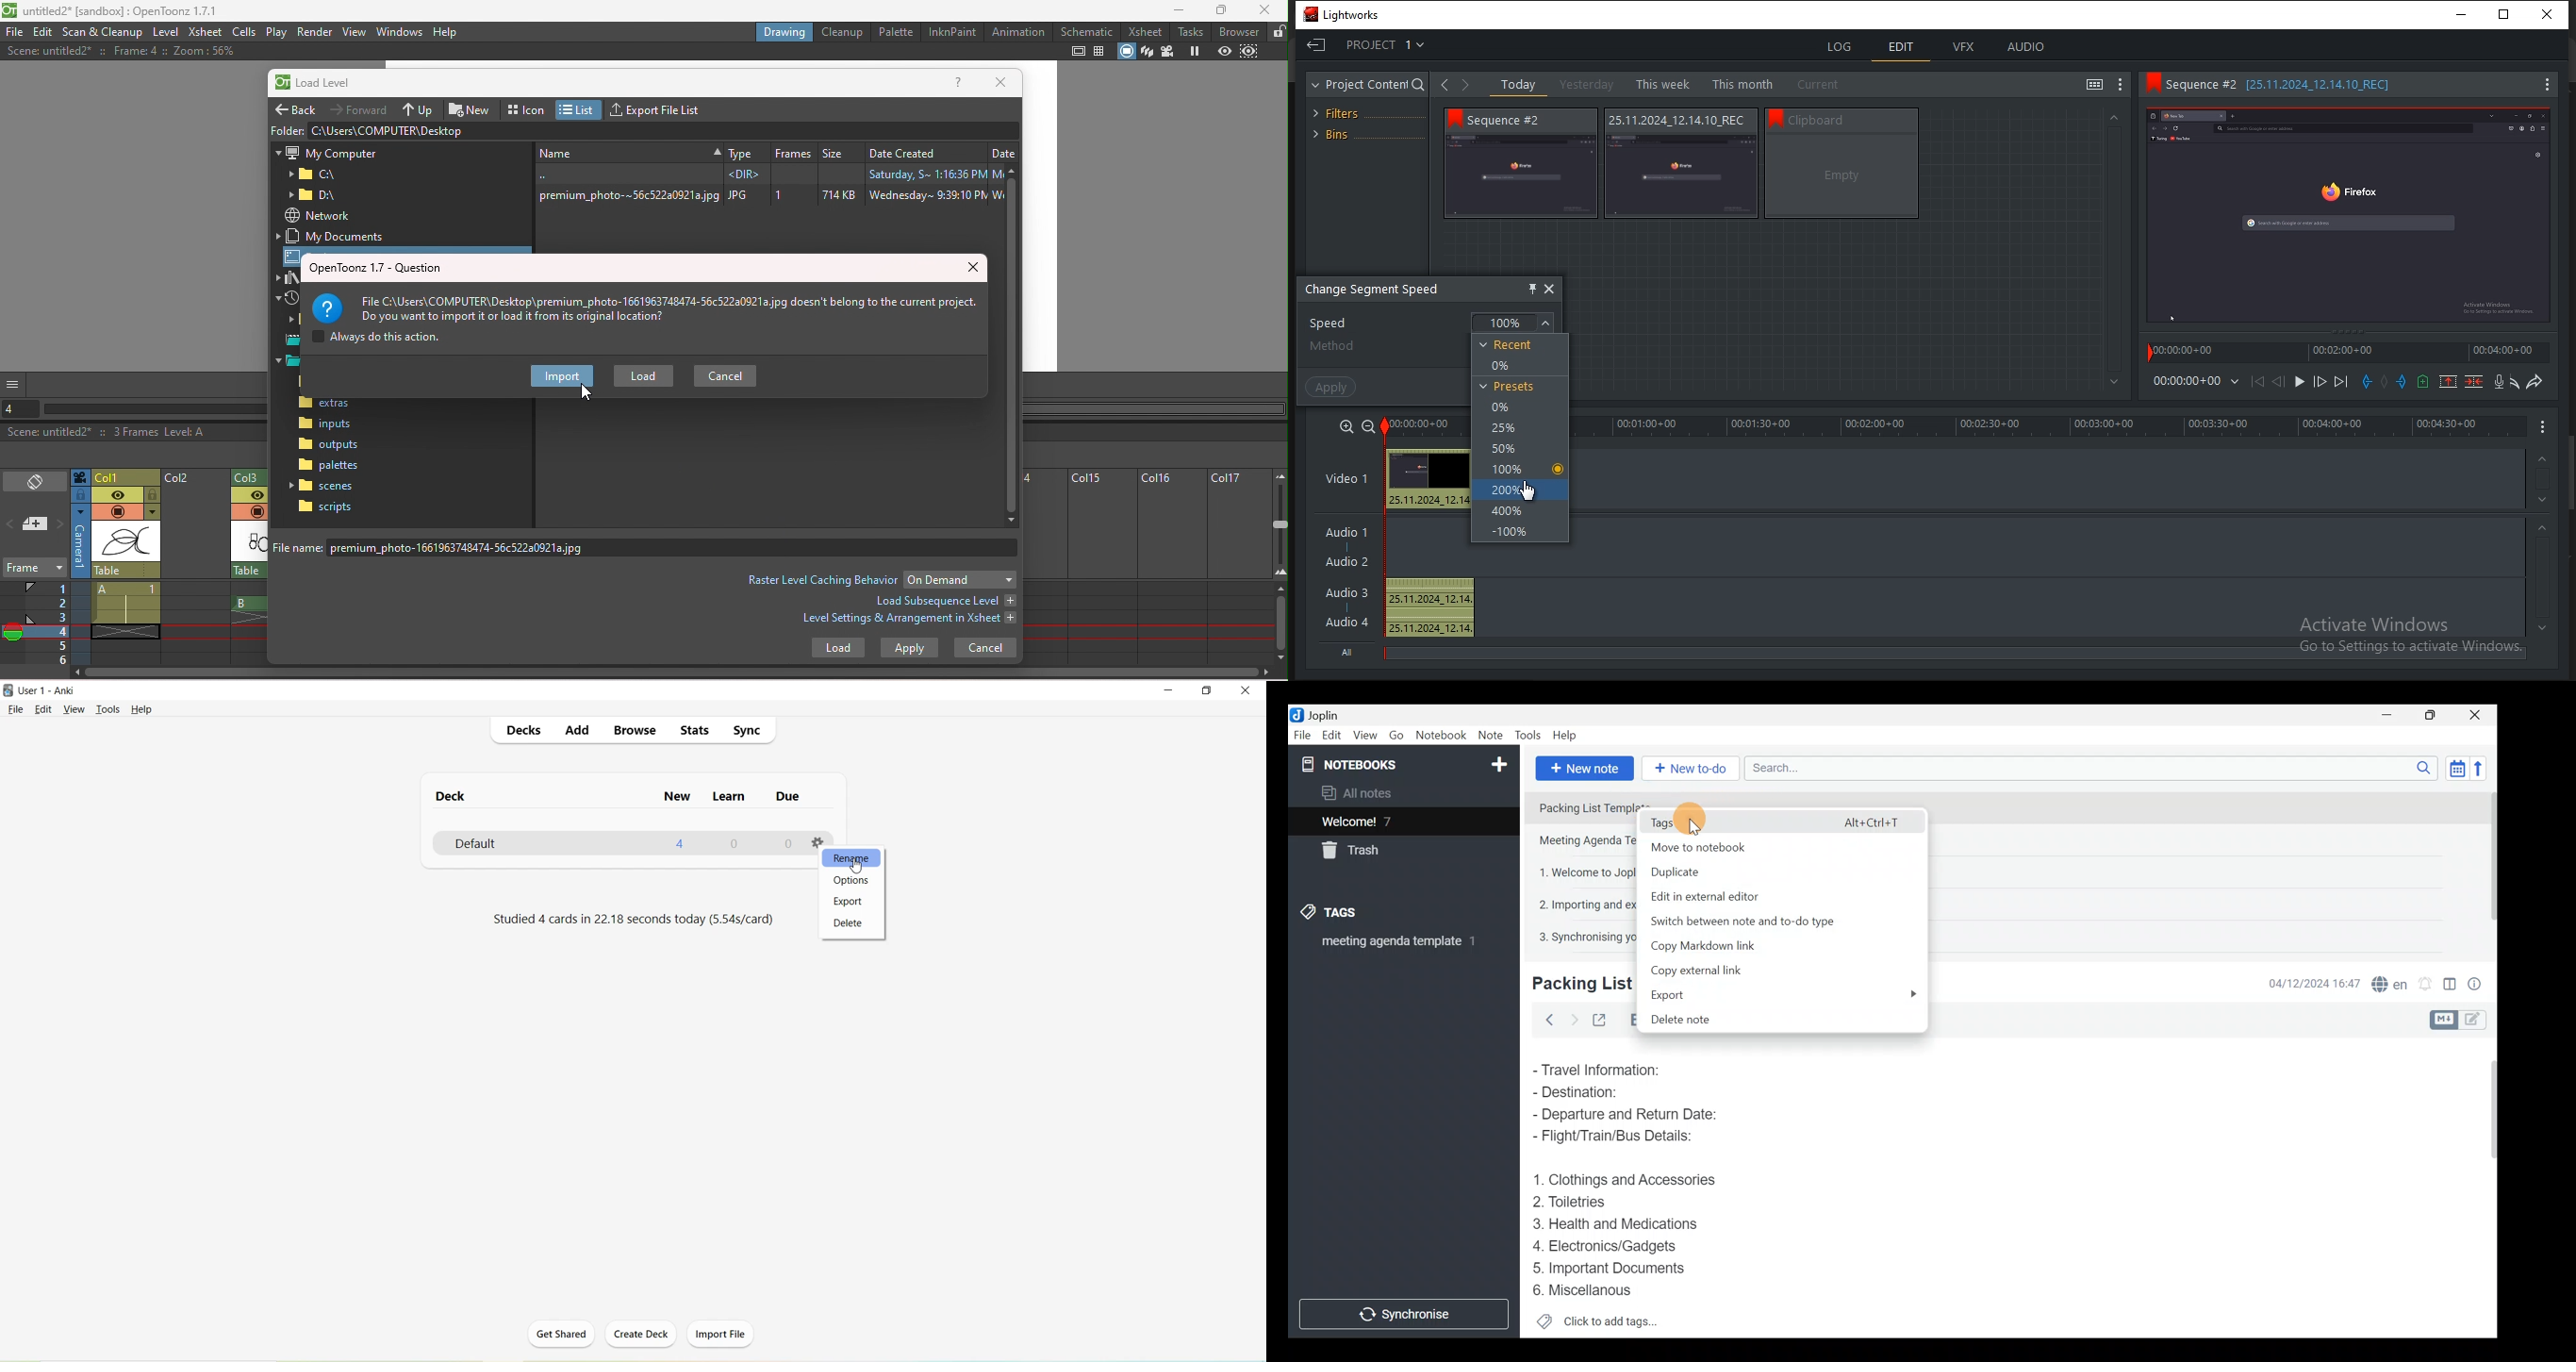  What do you see at coordinates (1515, 387) in the screenshot?
I see `presets` at bounding box center [1515, 387].